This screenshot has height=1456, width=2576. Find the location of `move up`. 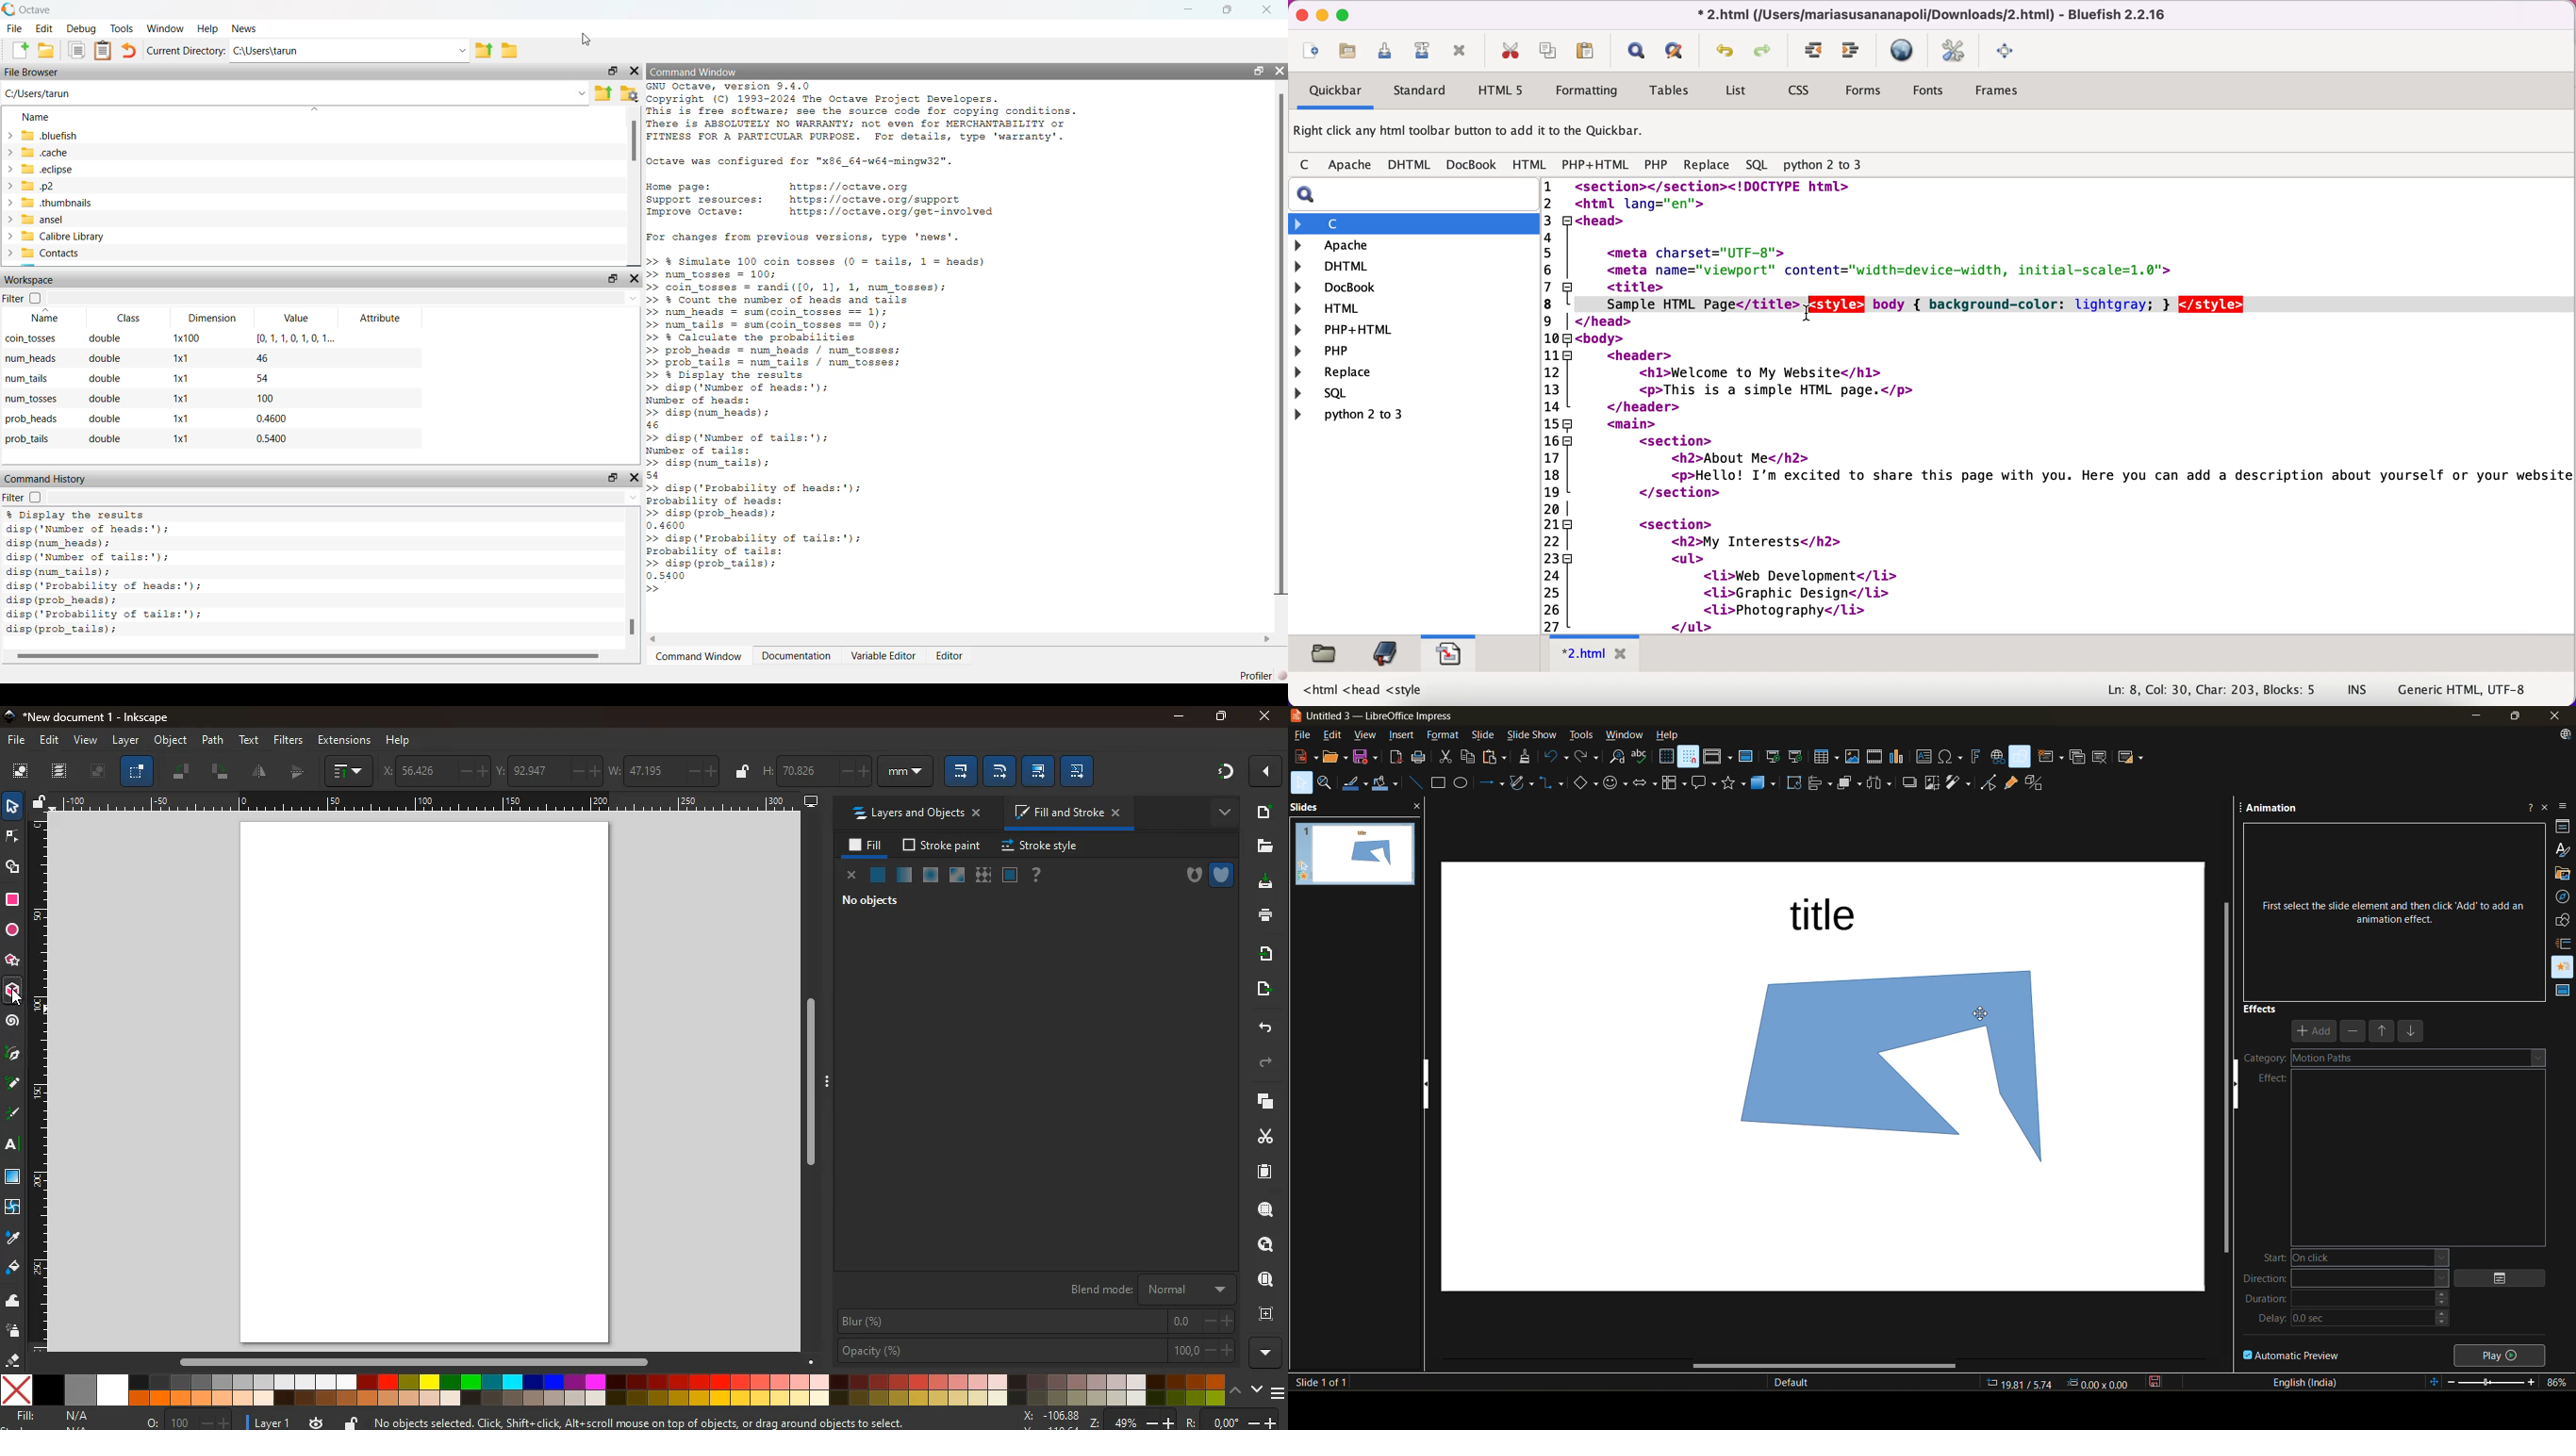

move up is located at coordinates (2385, 1032).